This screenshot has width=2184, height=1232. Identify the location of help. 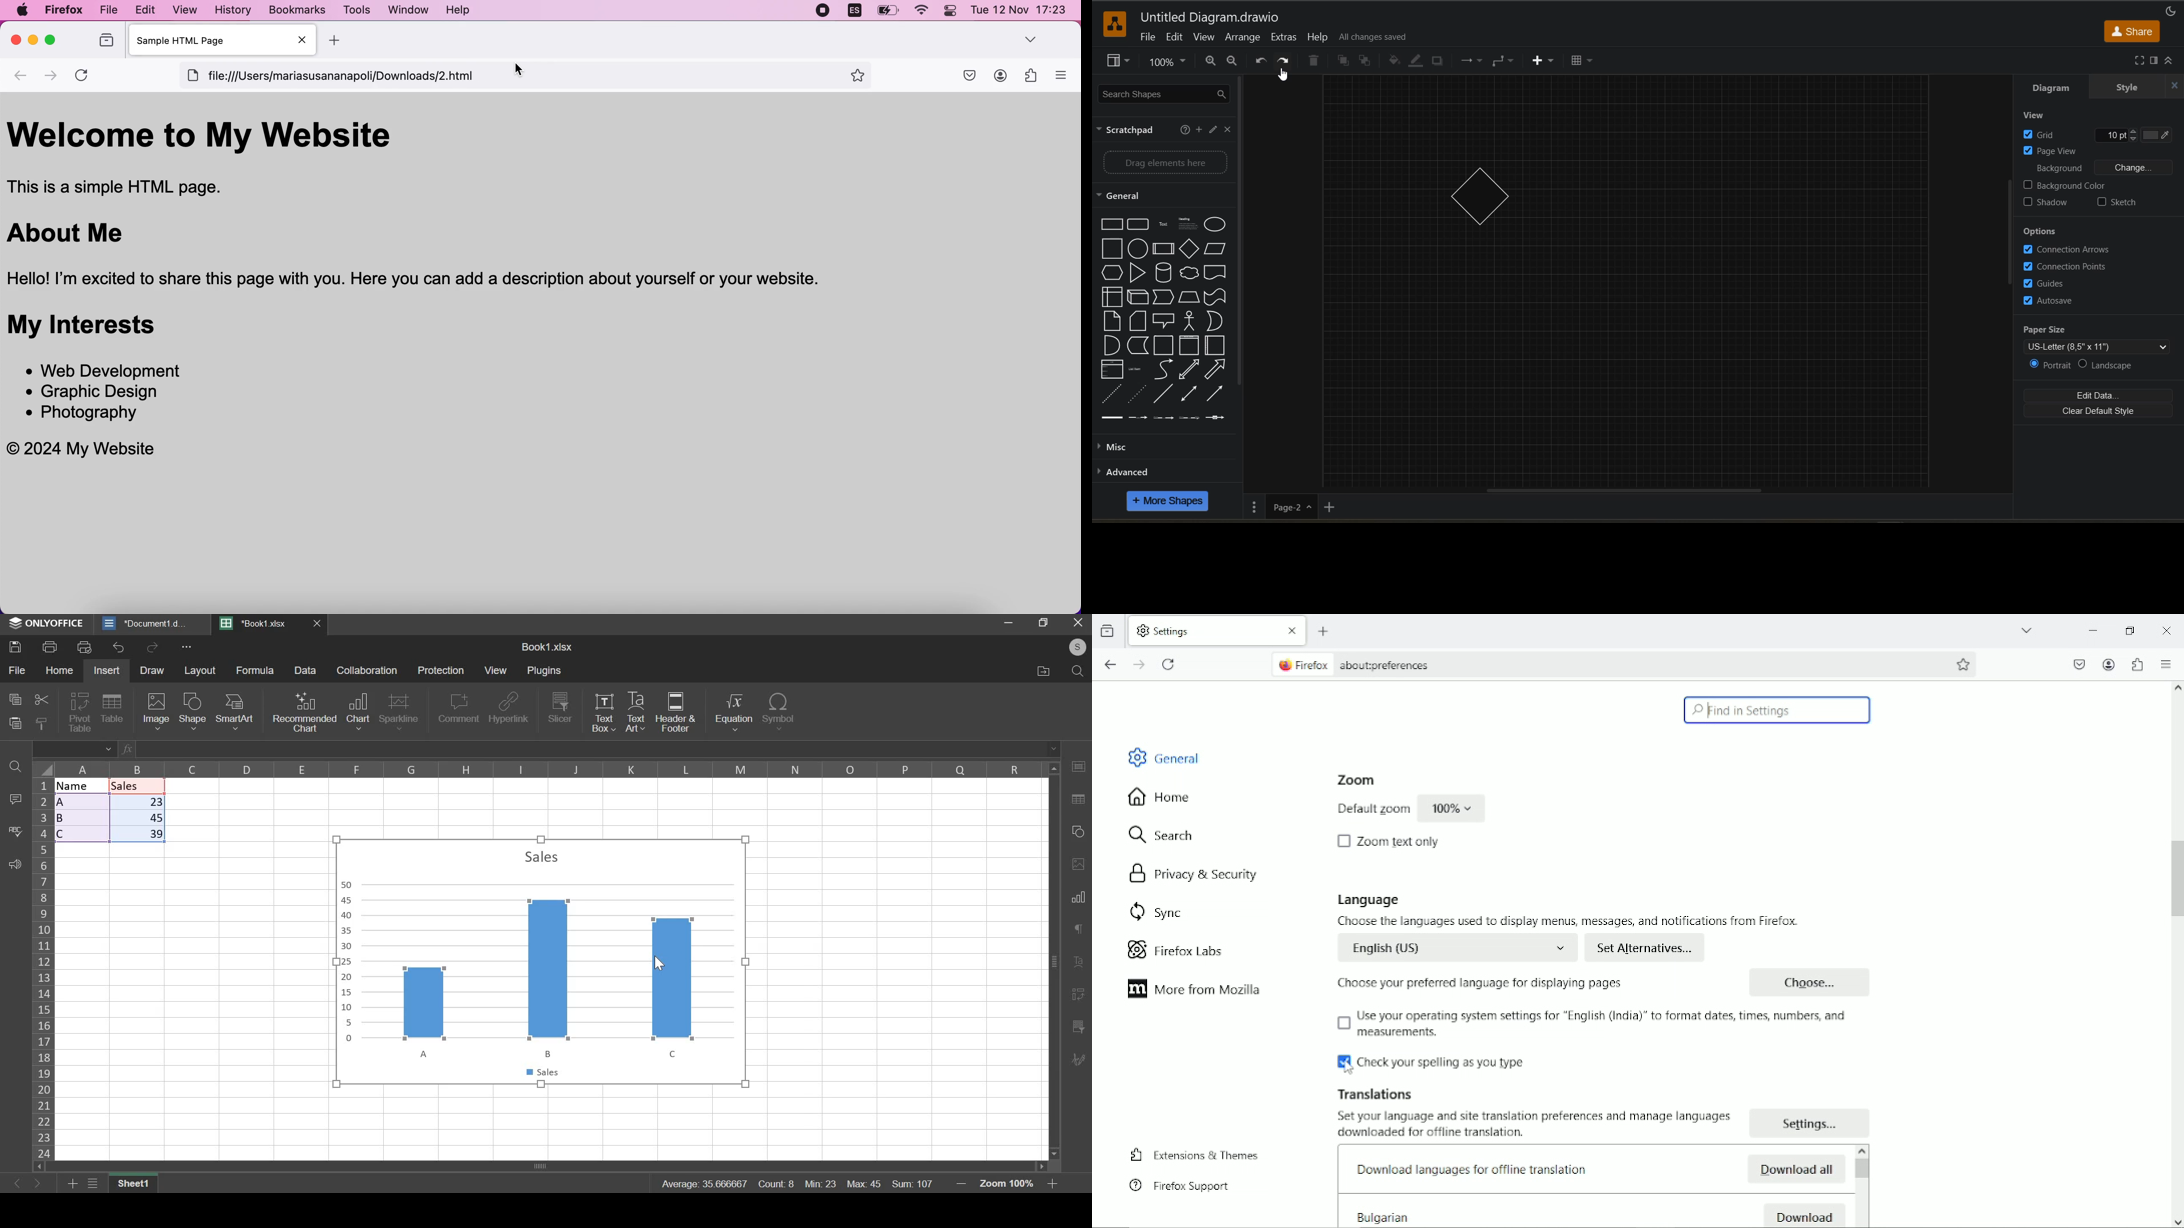
(465, 10).